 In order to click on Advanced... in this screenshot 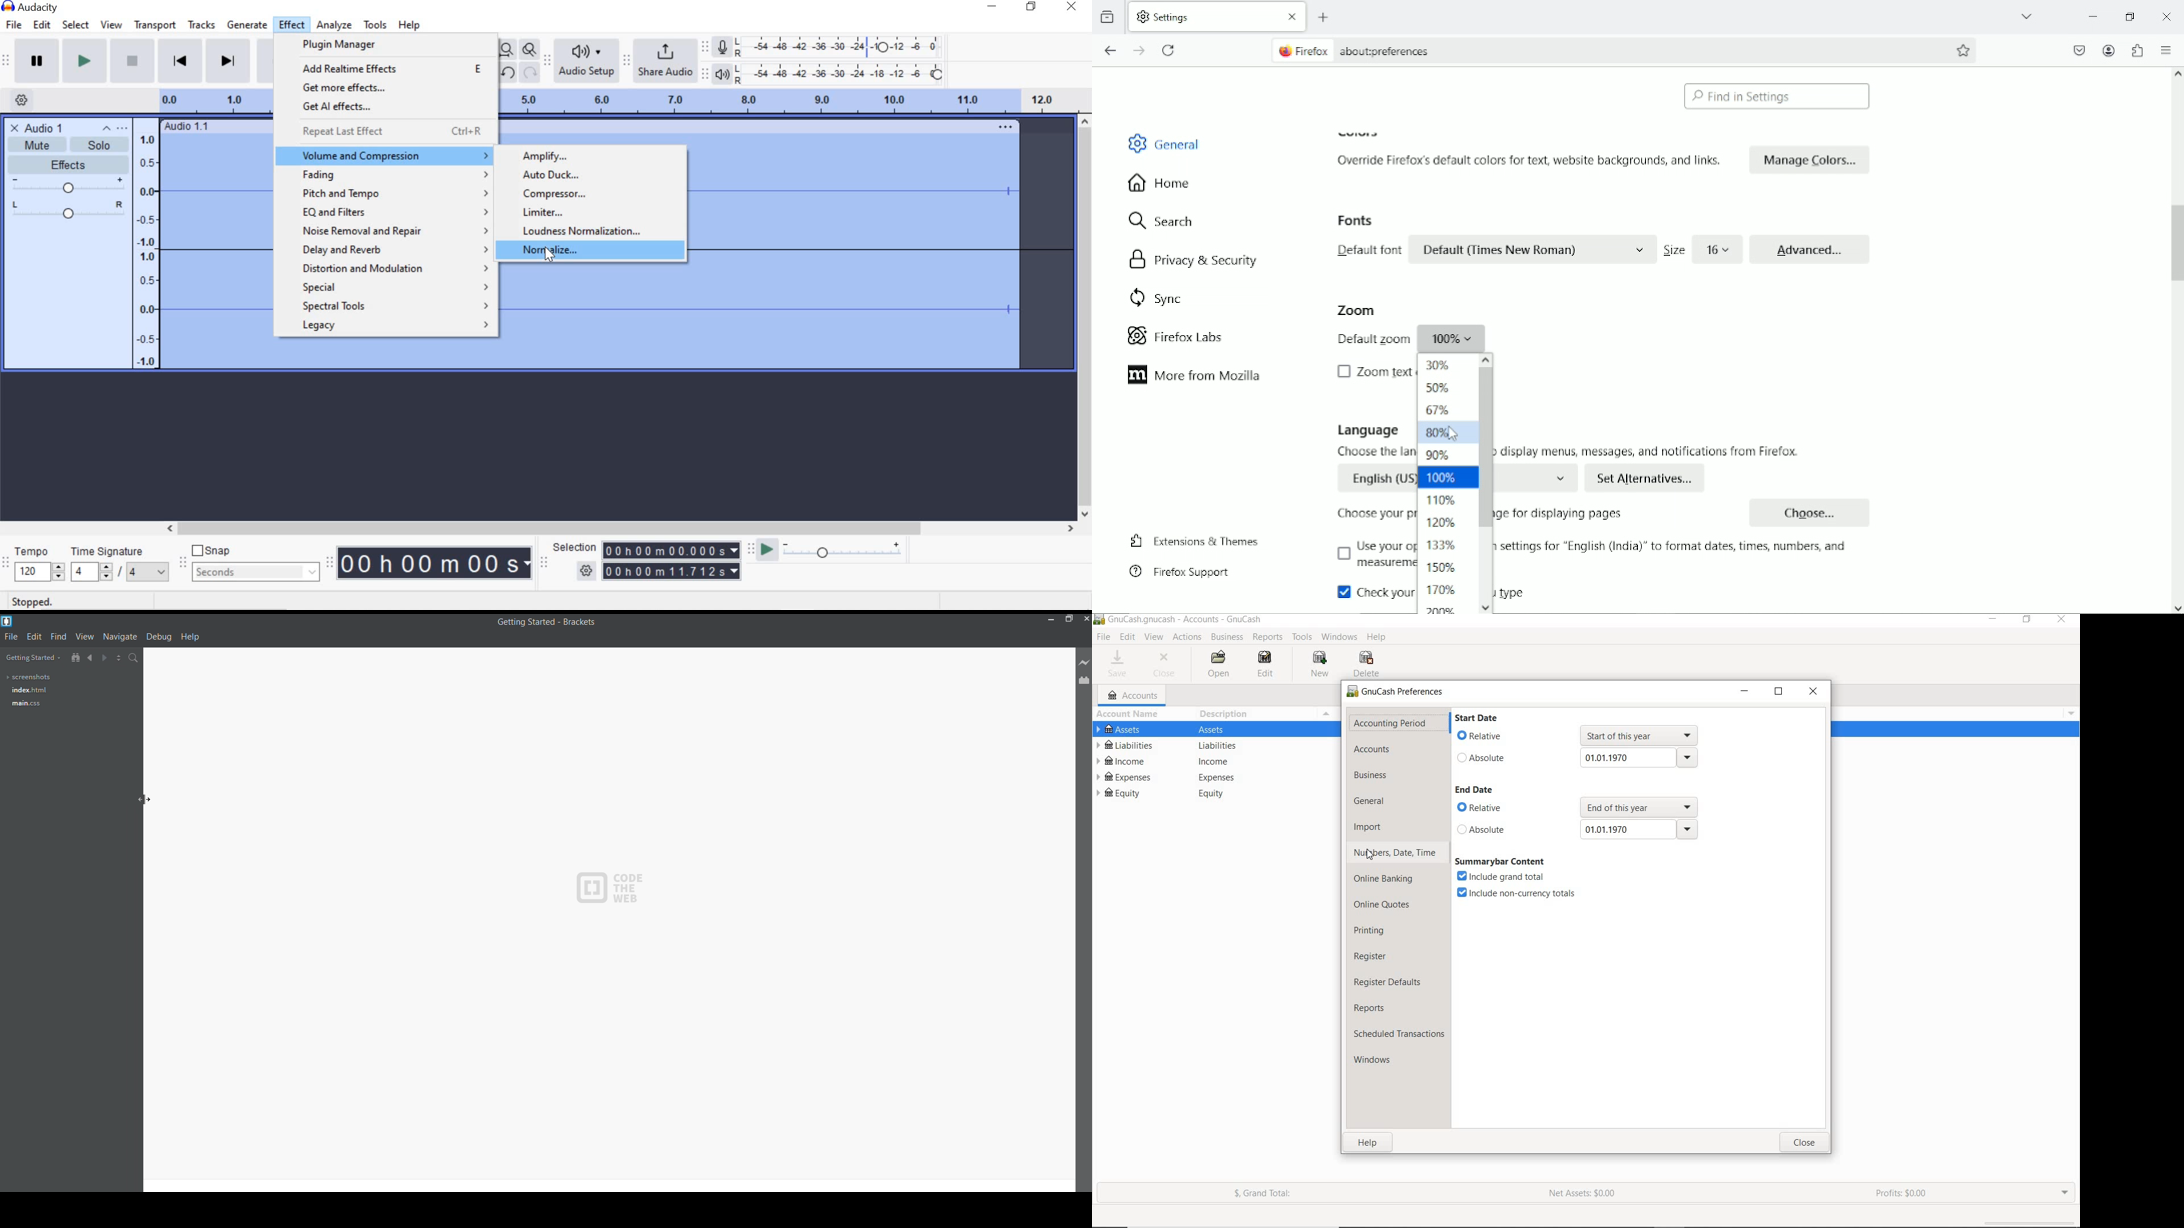, I will do `click(1810, 247)`.